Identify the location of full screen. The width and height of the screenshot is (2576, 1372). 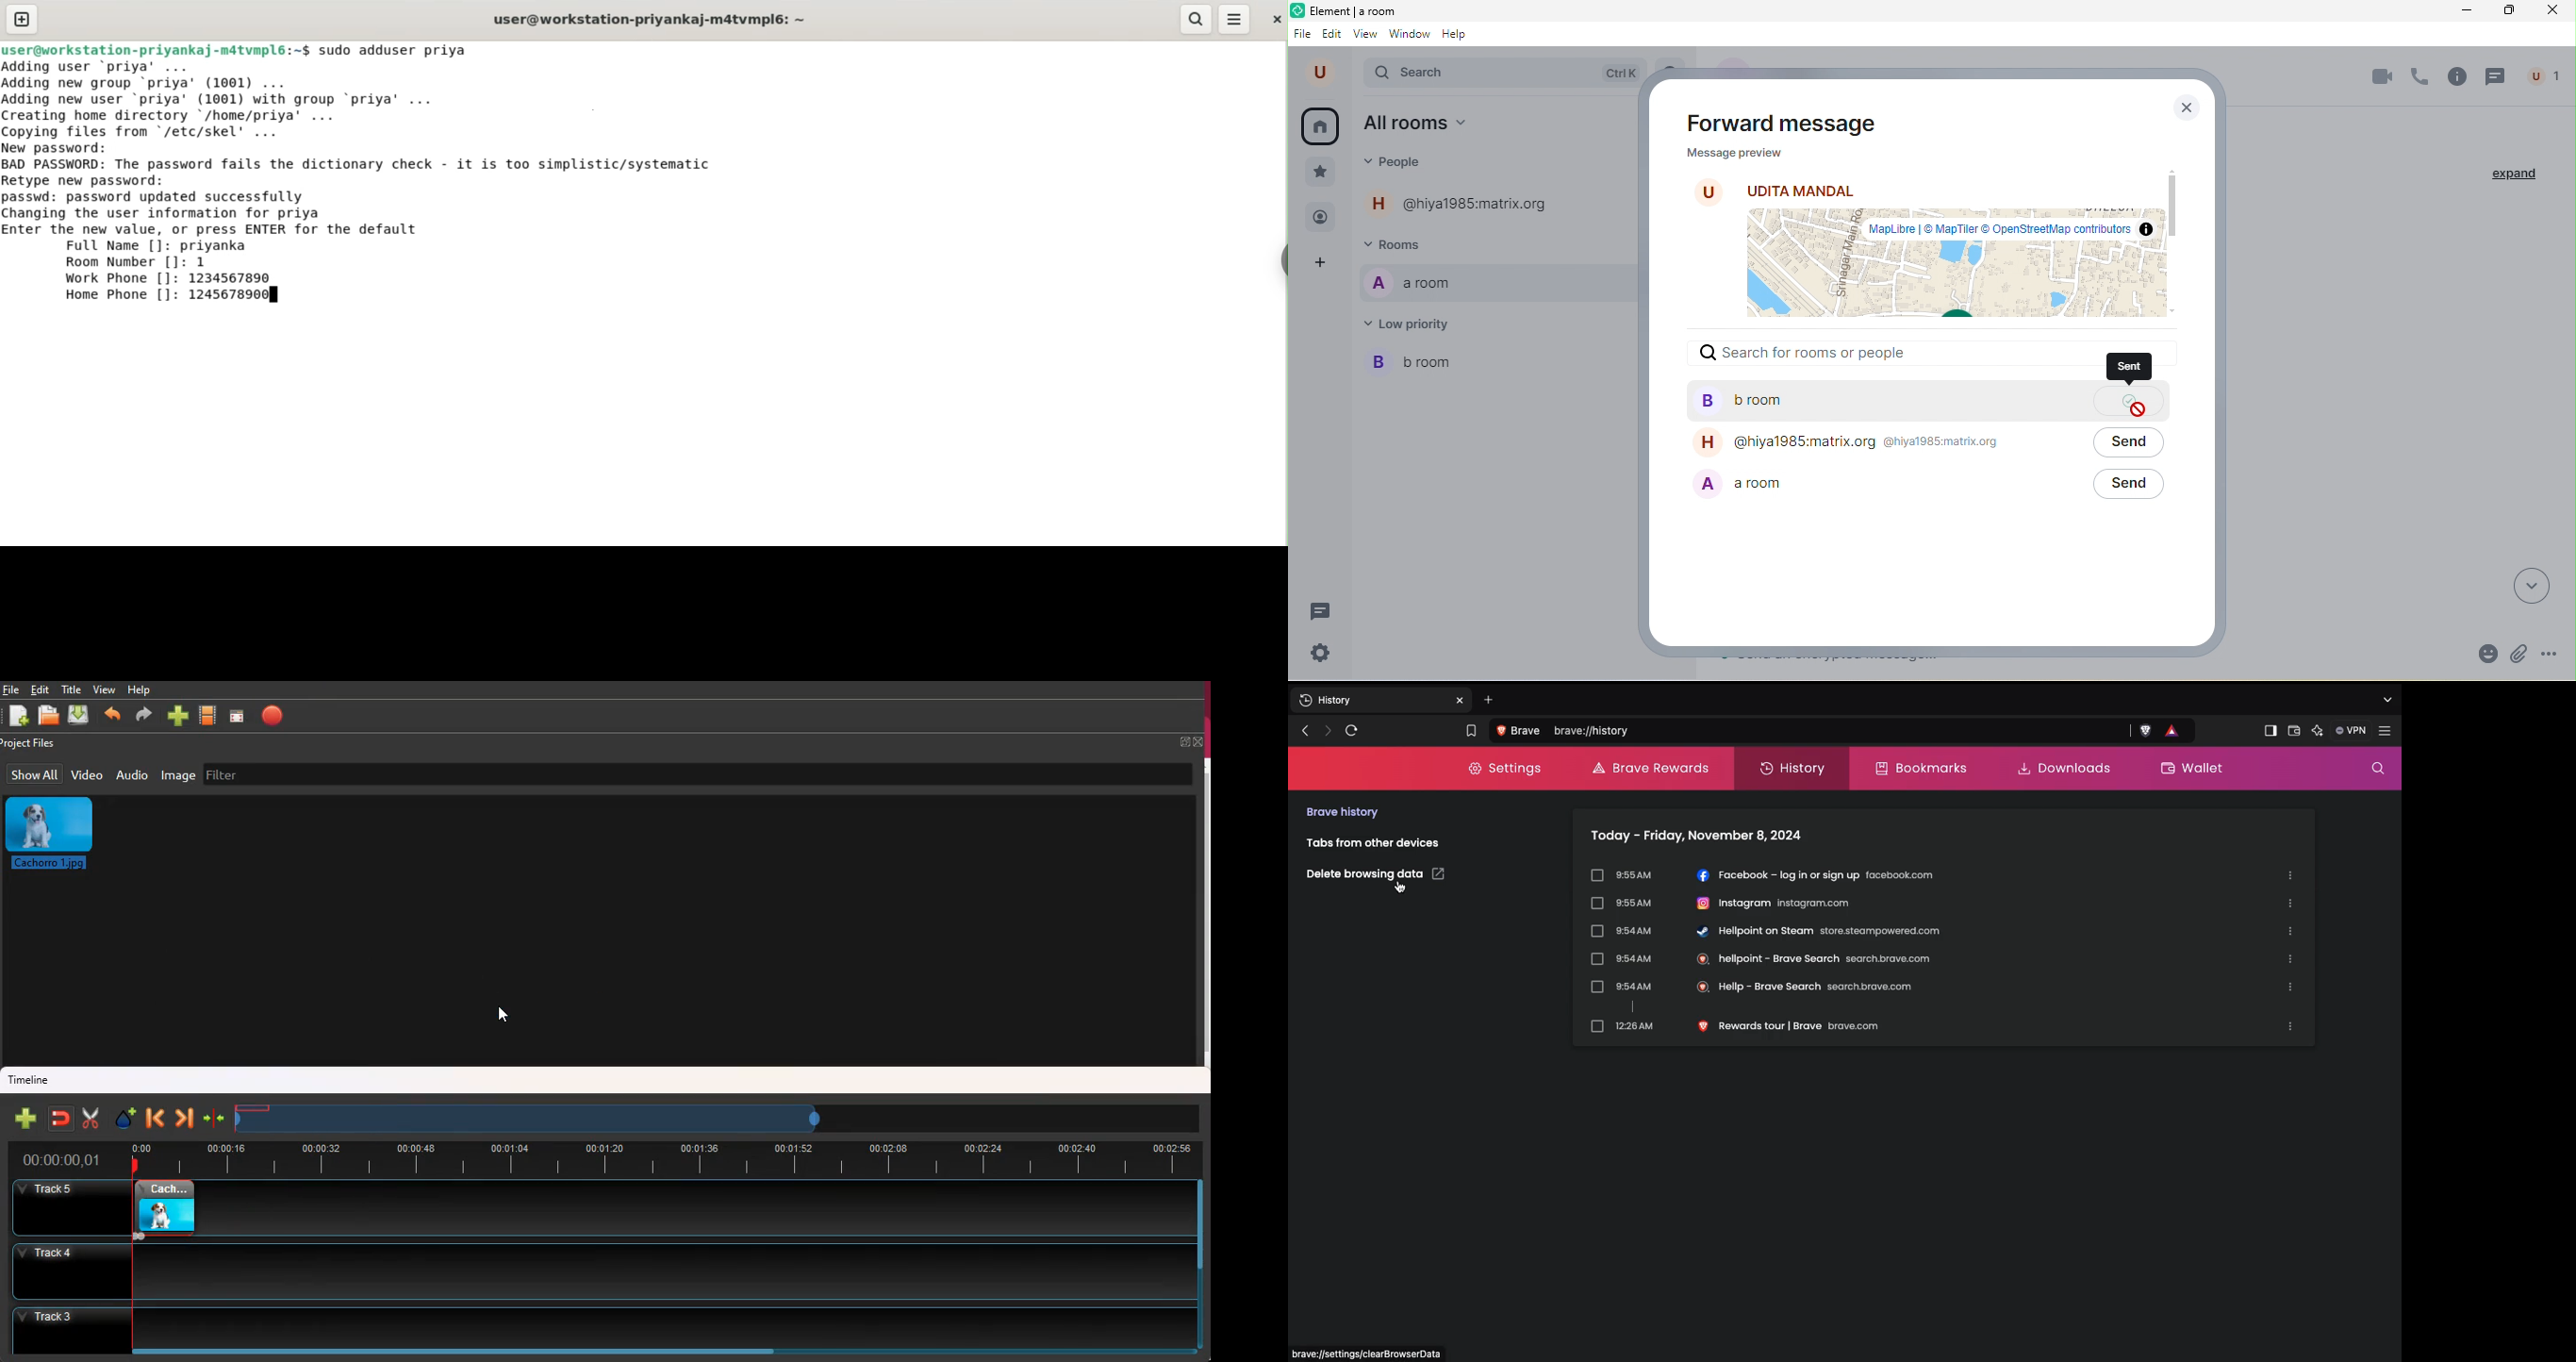
(1191, 743).